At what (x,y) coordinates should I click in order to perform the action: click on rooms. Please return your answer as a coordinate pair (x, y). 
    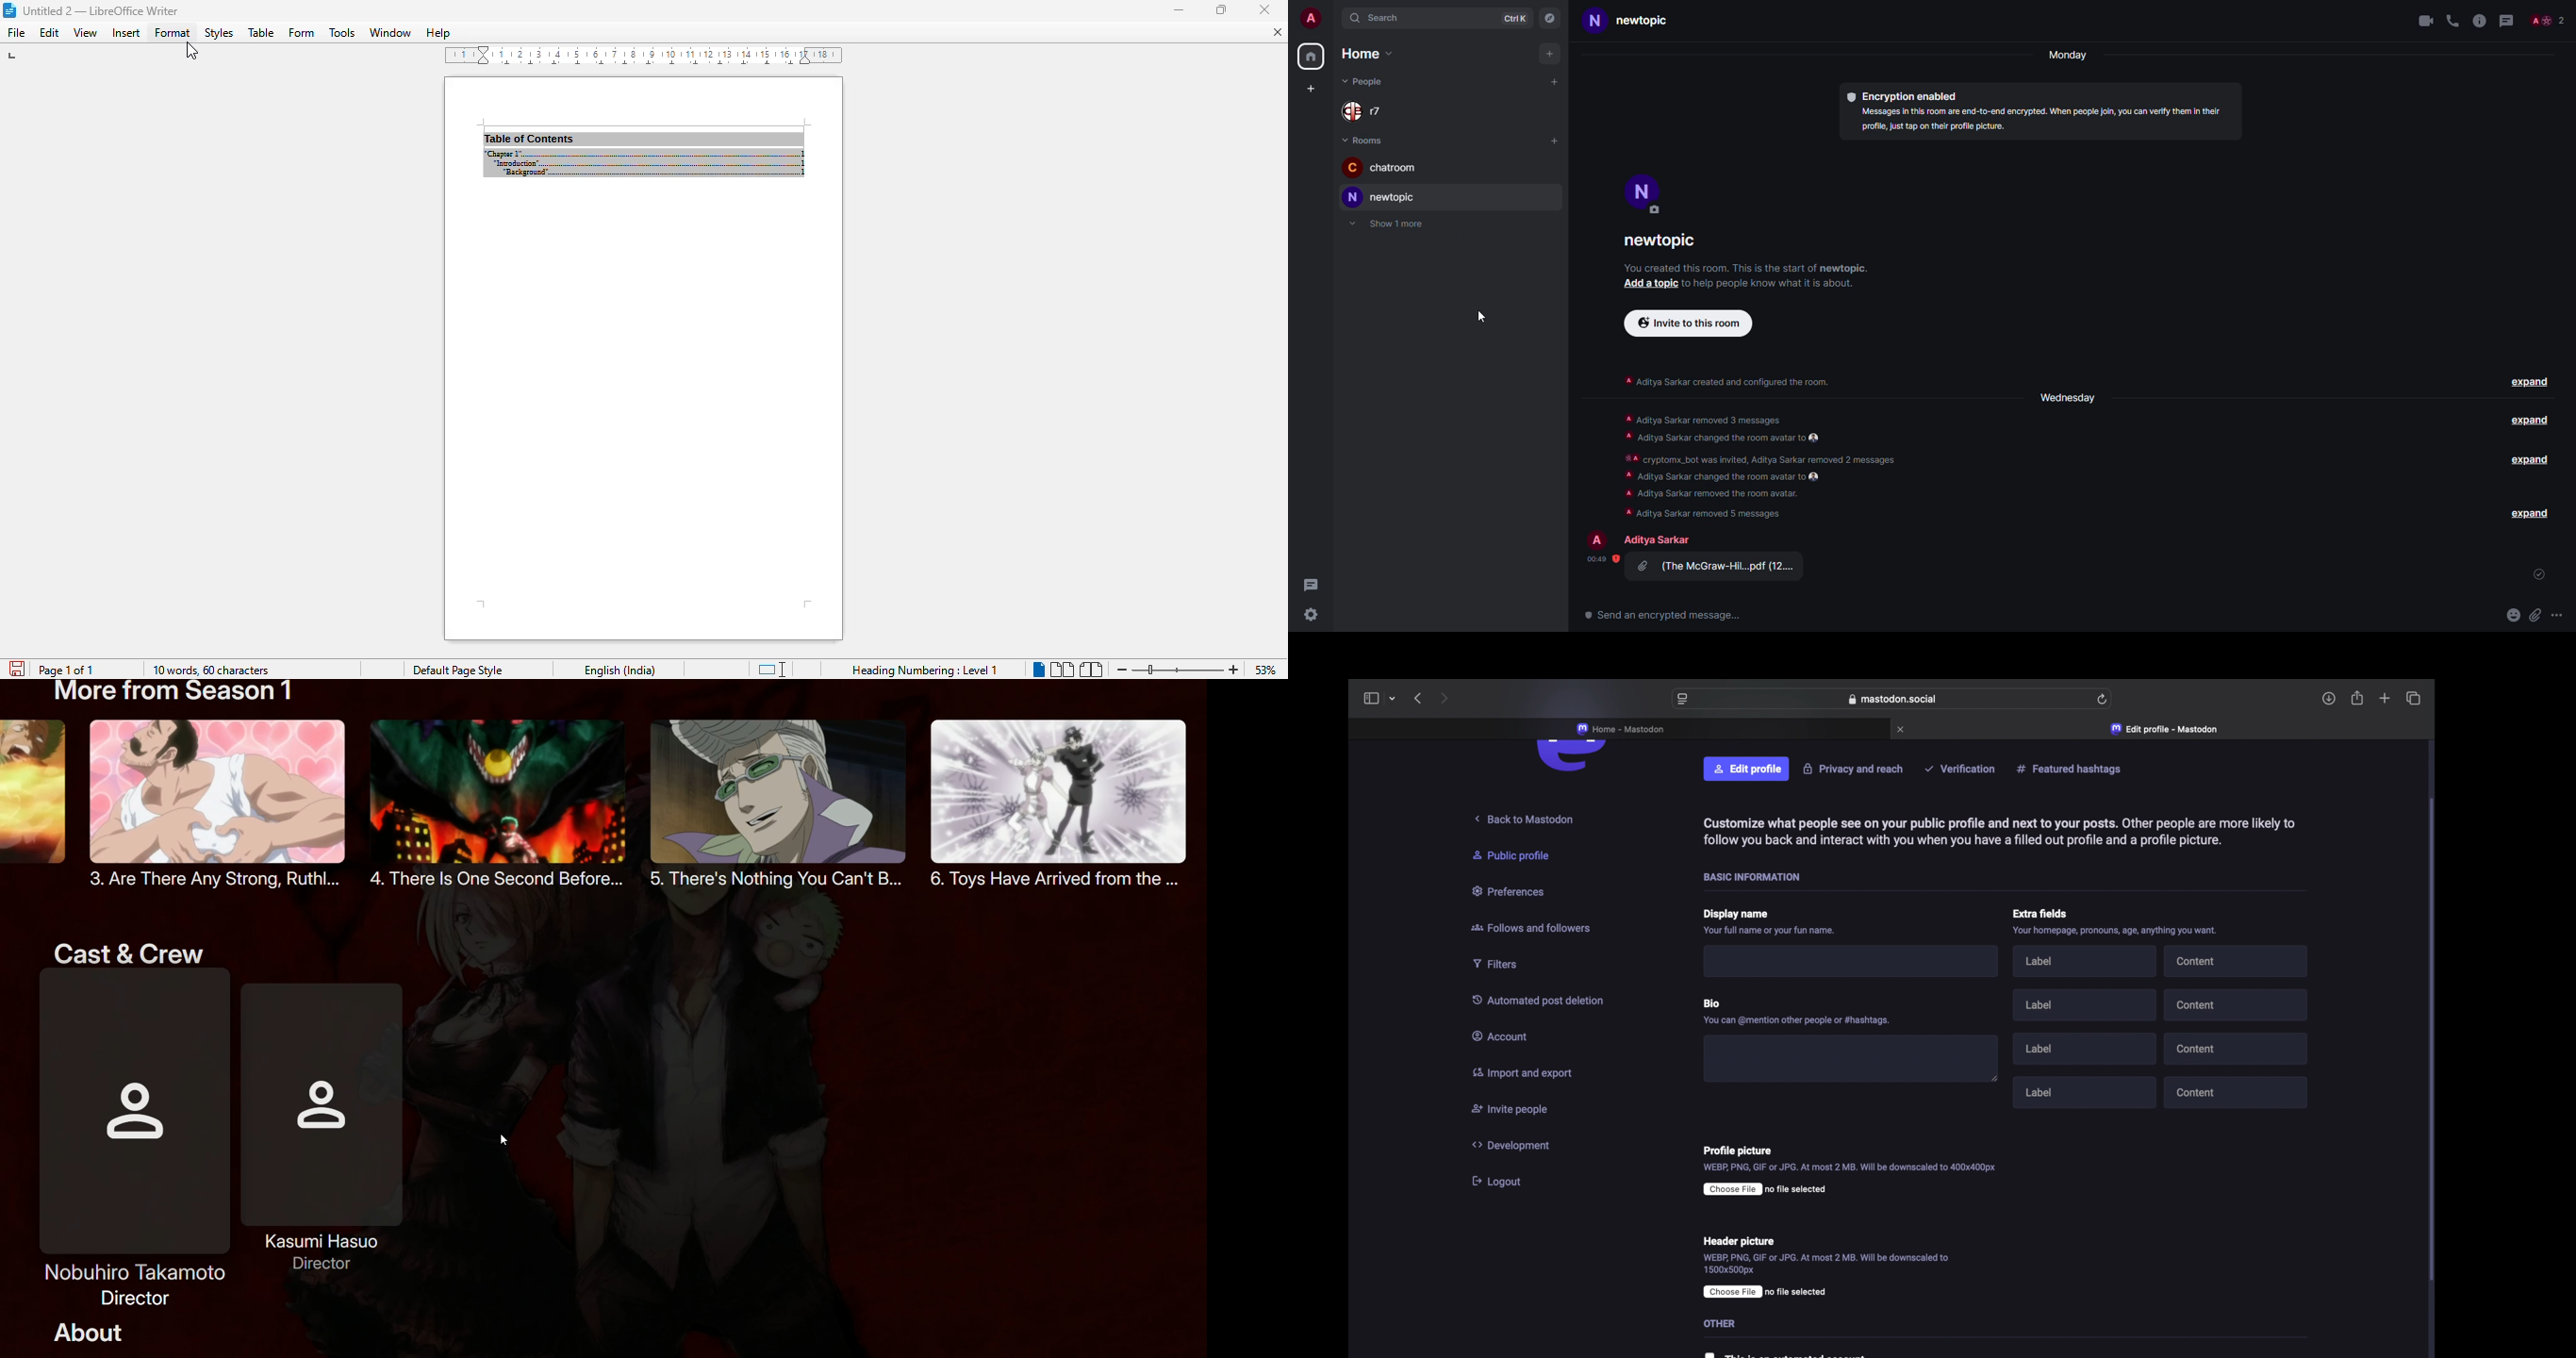
    Looking at the image, I should click on (1363, 140).